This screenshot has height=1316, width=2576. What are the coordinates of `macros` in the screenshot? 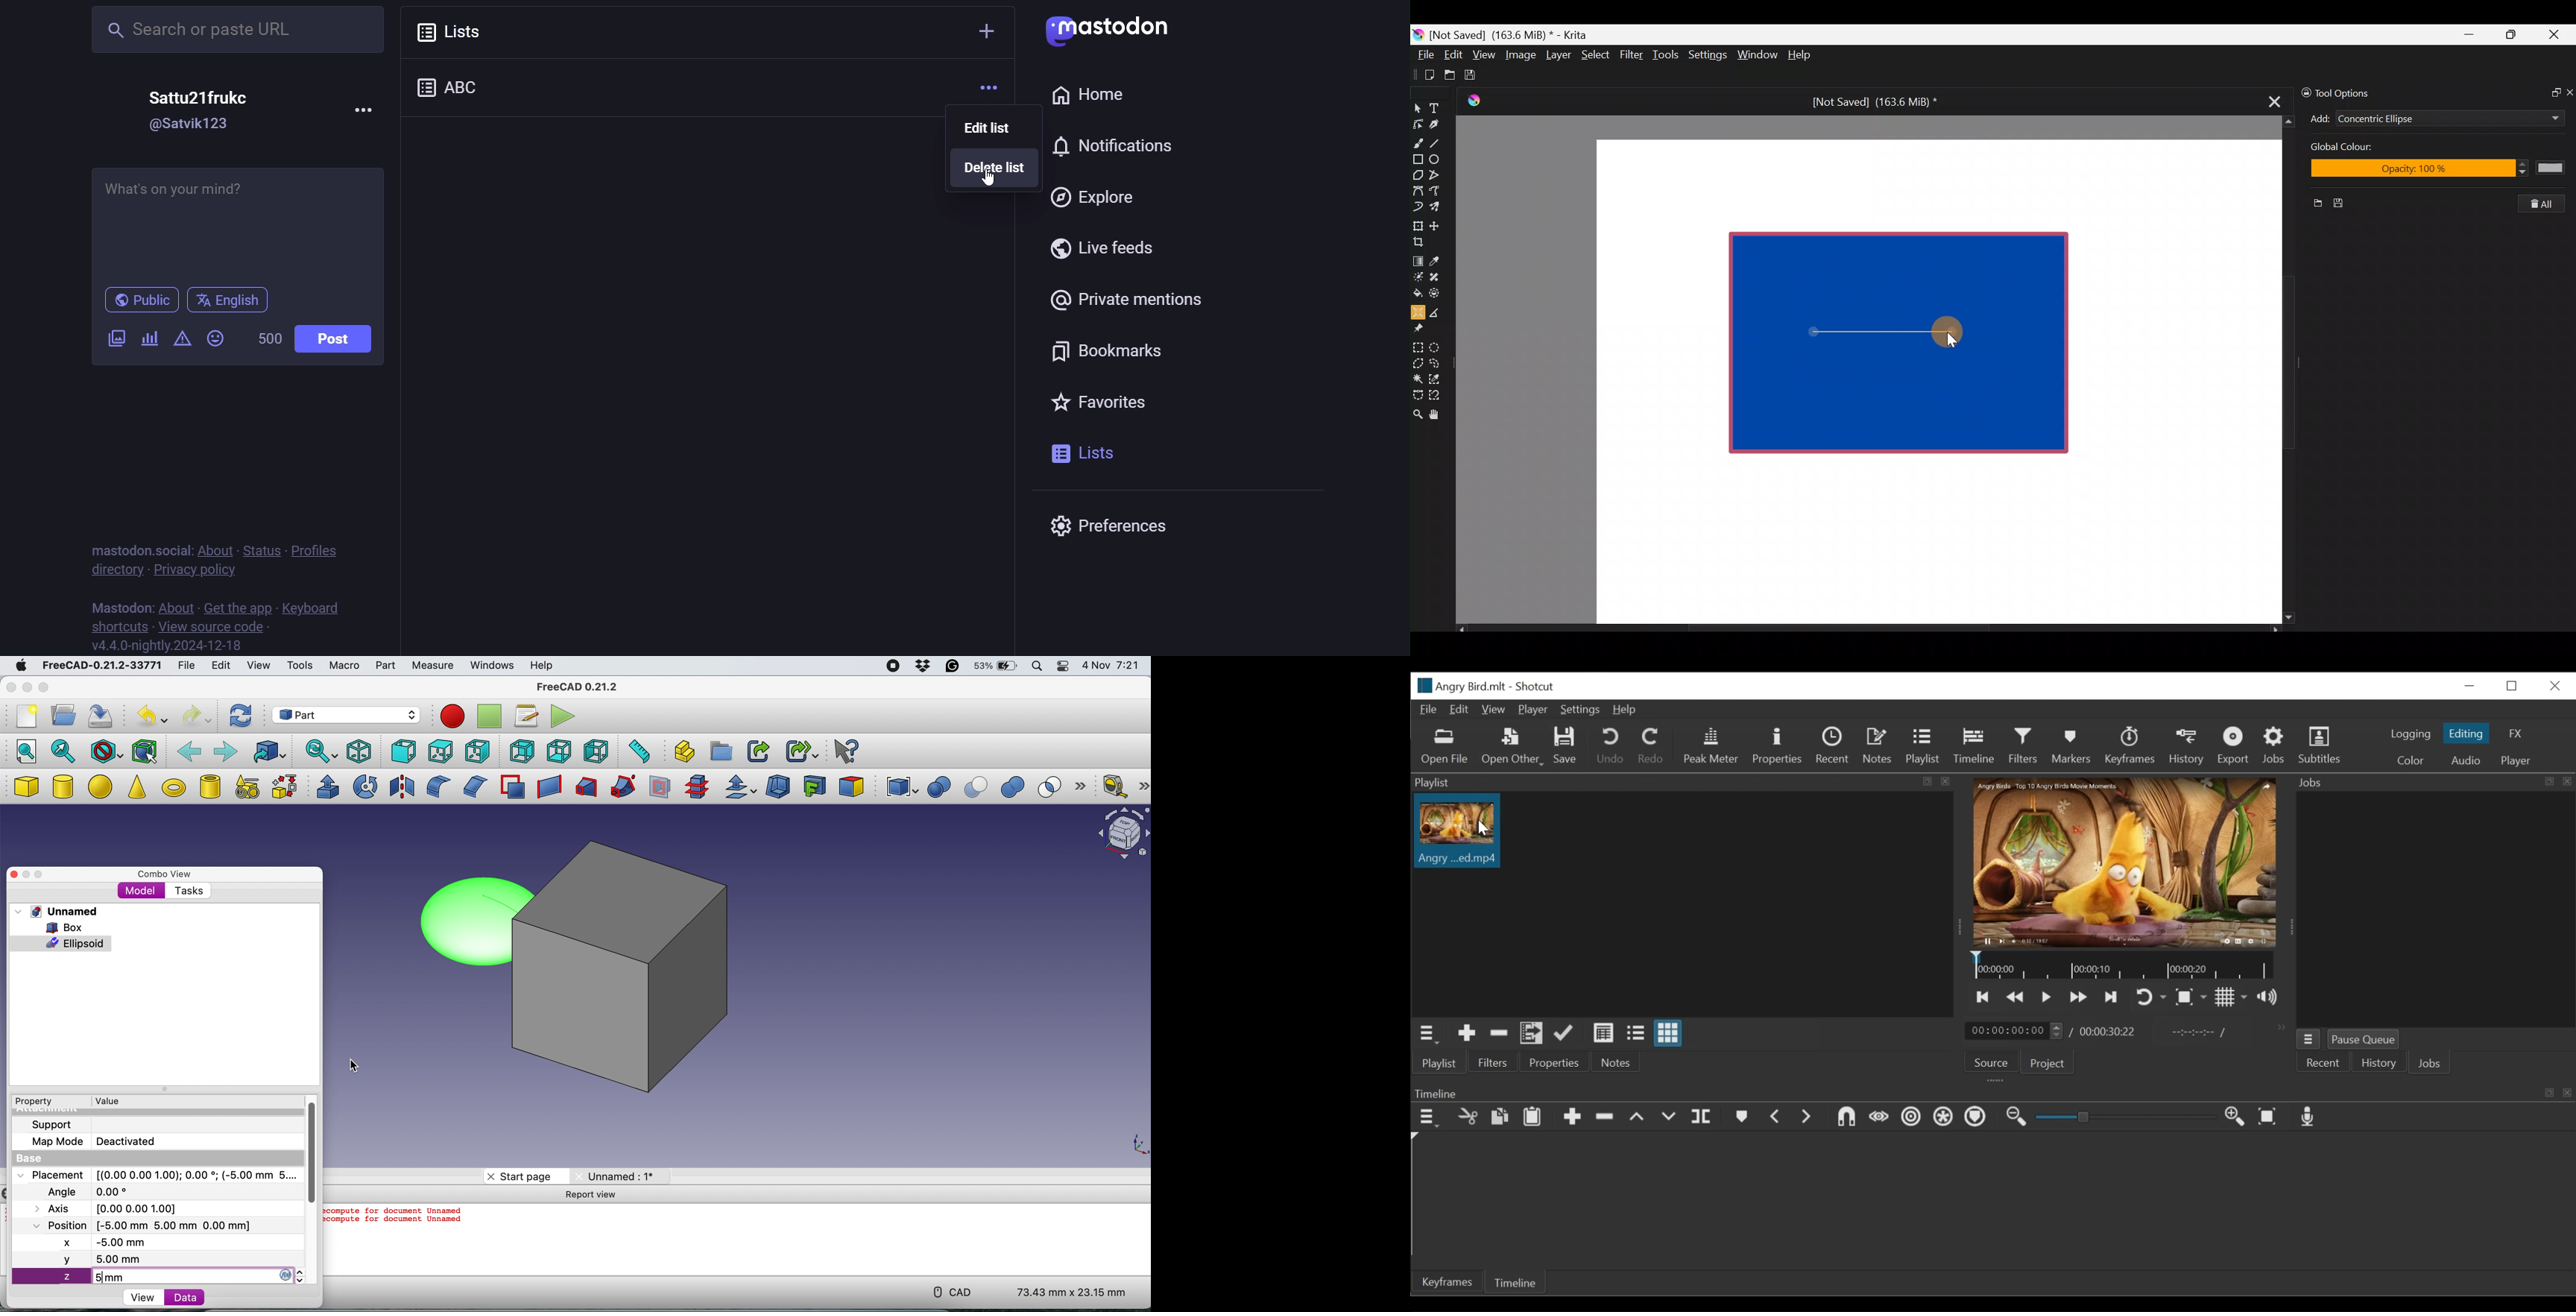 It's located at (524, 716).